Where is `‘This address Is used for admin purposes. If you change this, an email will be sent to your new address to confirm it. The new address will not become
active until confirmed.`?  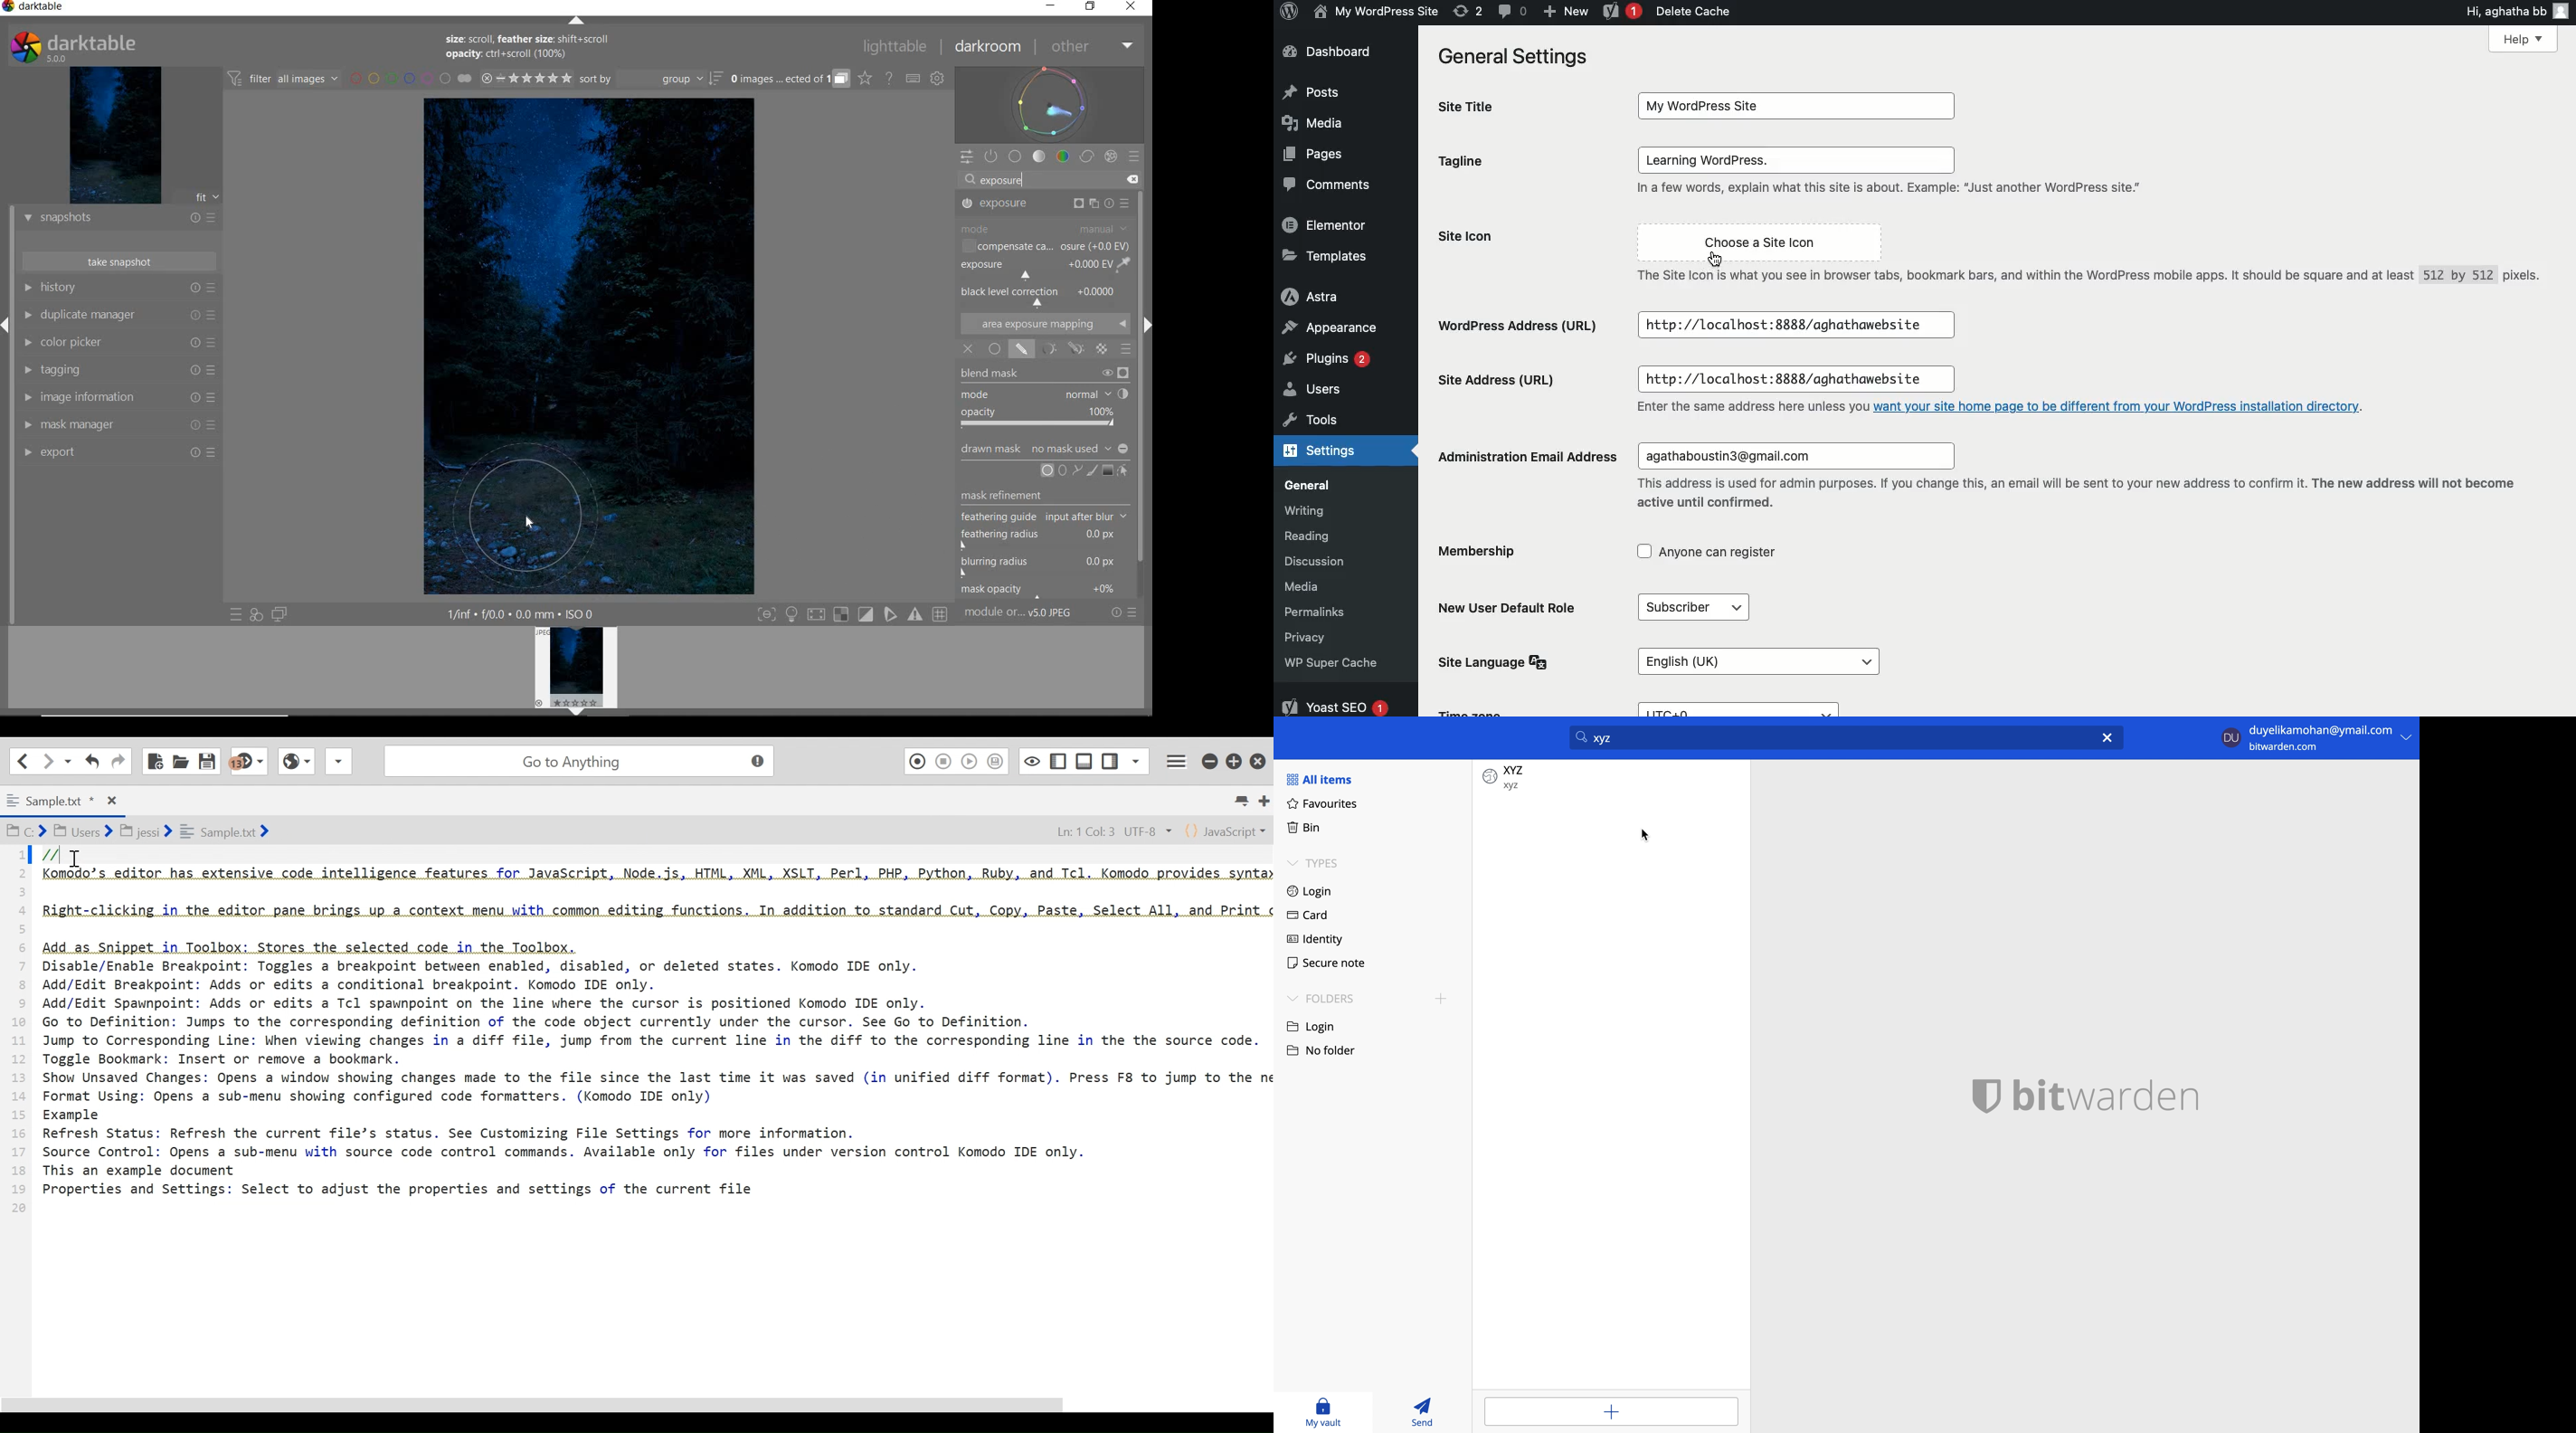
‘This address Is used for admin purposes. If you change this, an email will be sent to your new address to confirm it. The new address will not become
active until confirmed. is located at coordinates (2079, 493).